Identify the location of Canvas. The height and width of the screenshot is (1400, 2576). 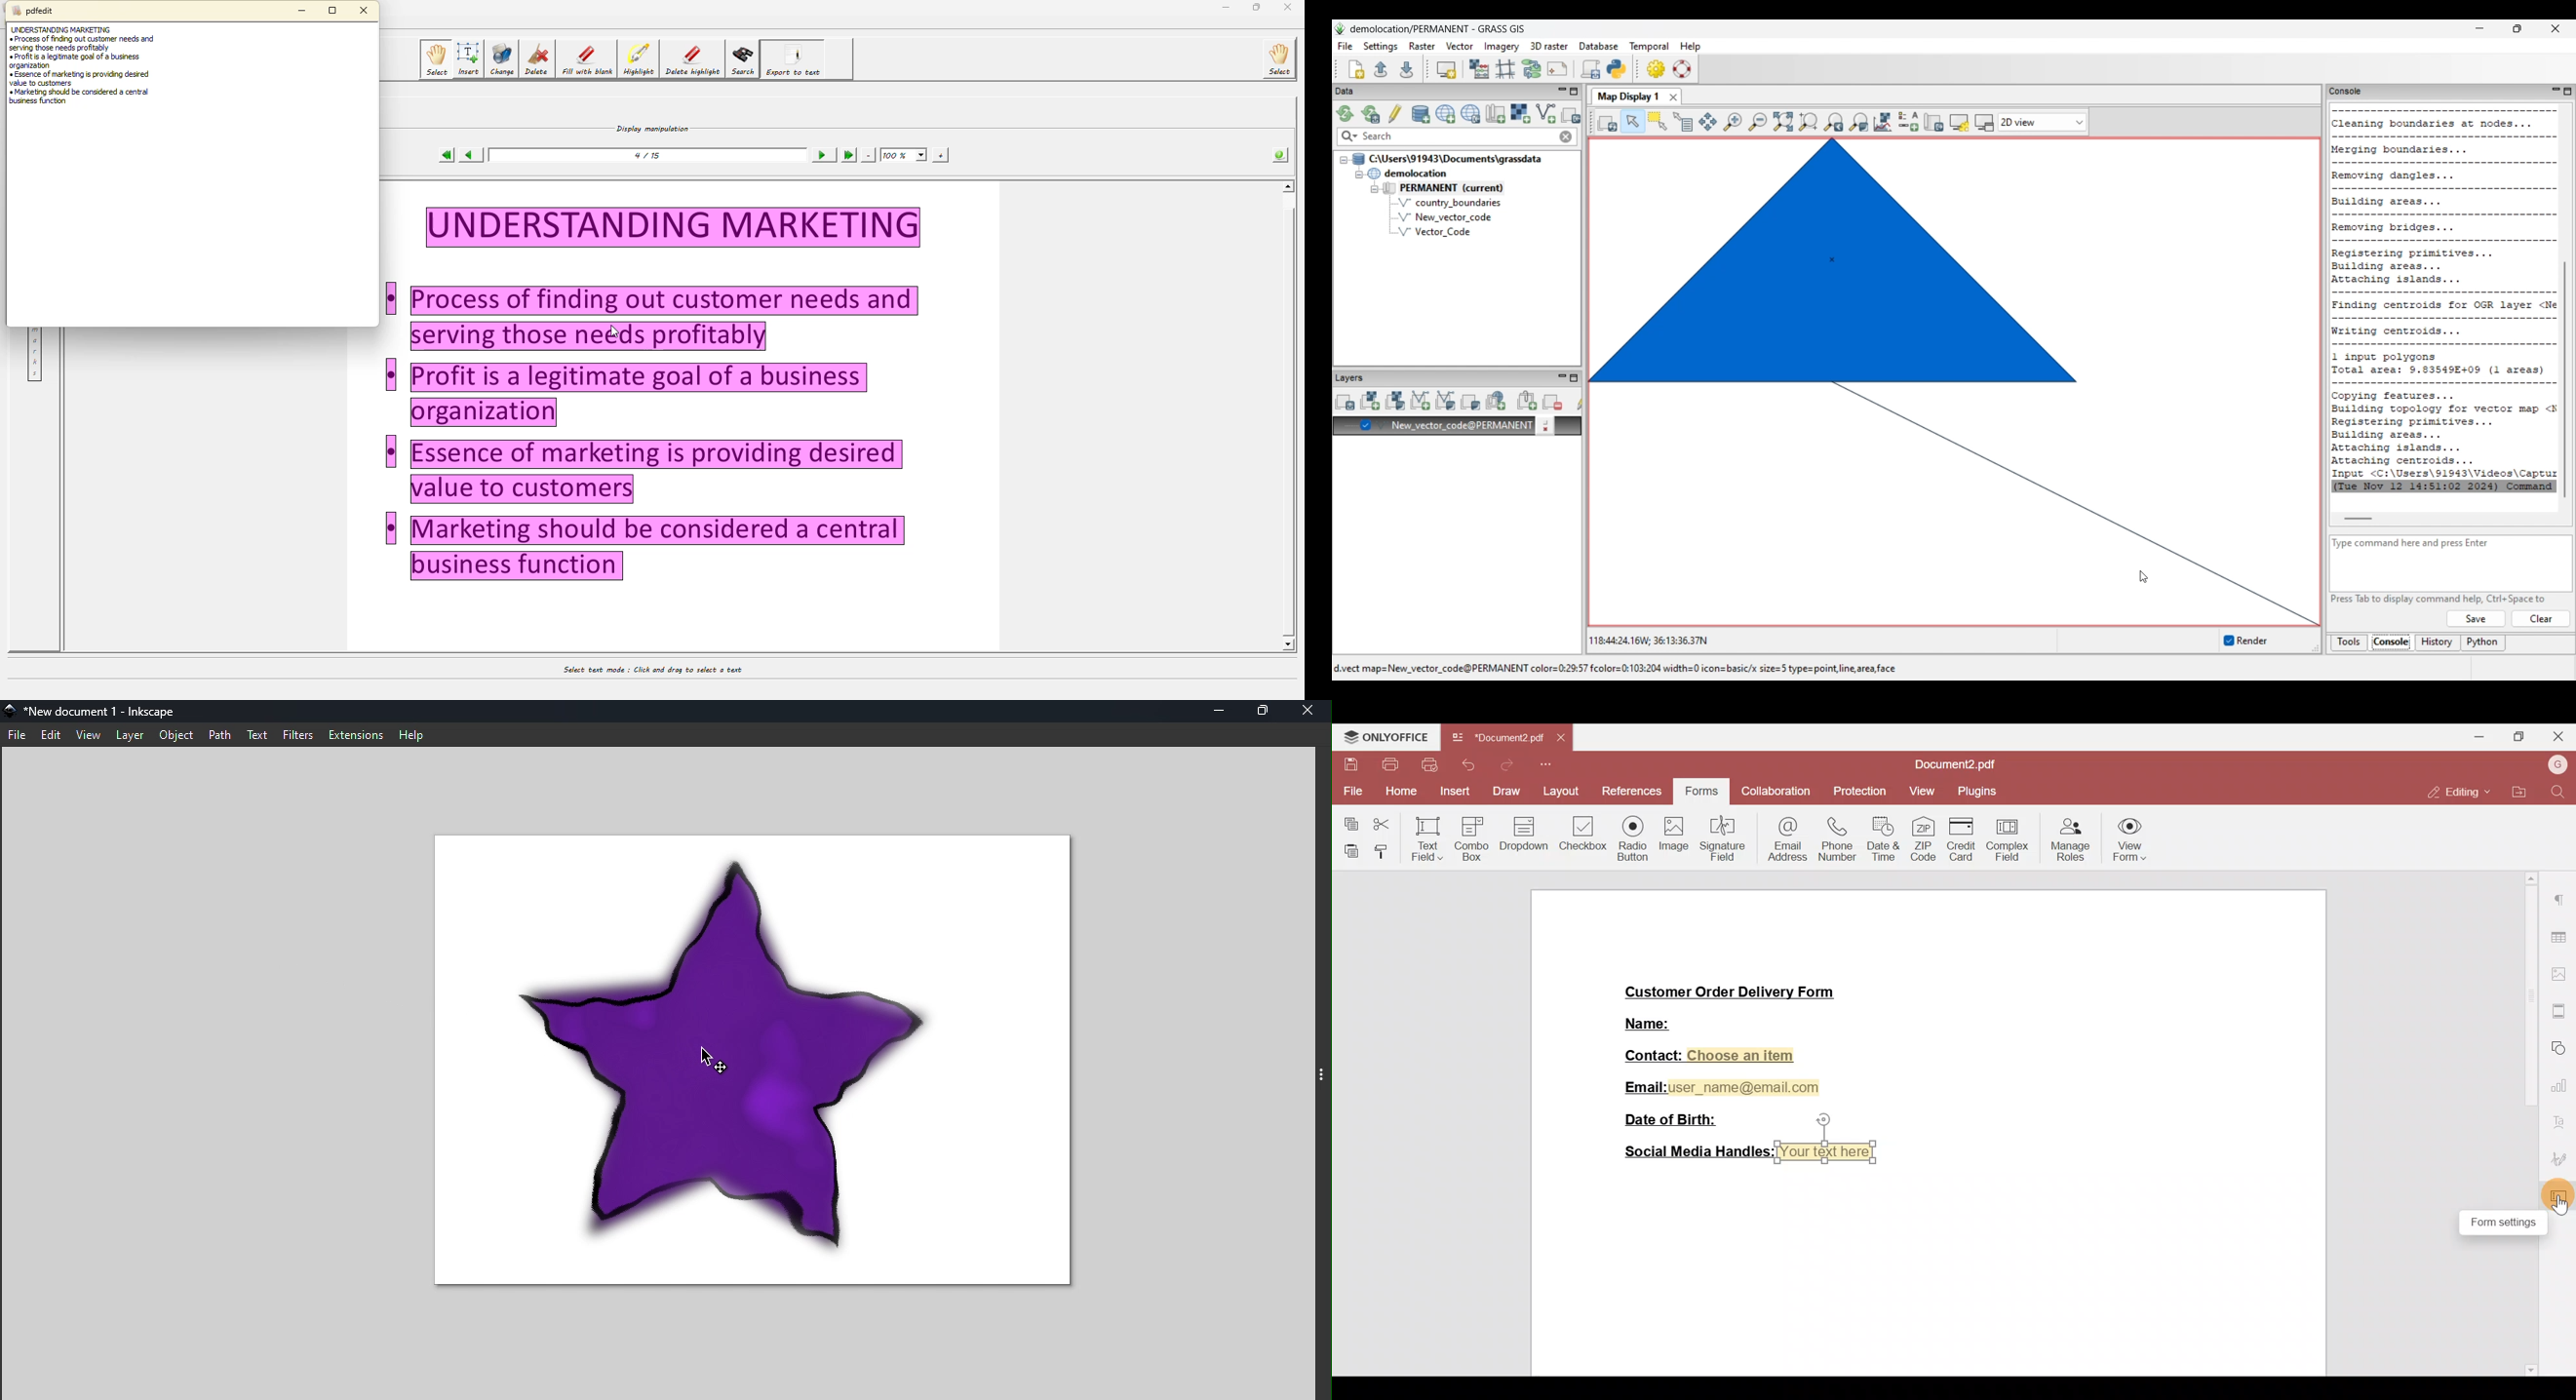
(771, 1057).